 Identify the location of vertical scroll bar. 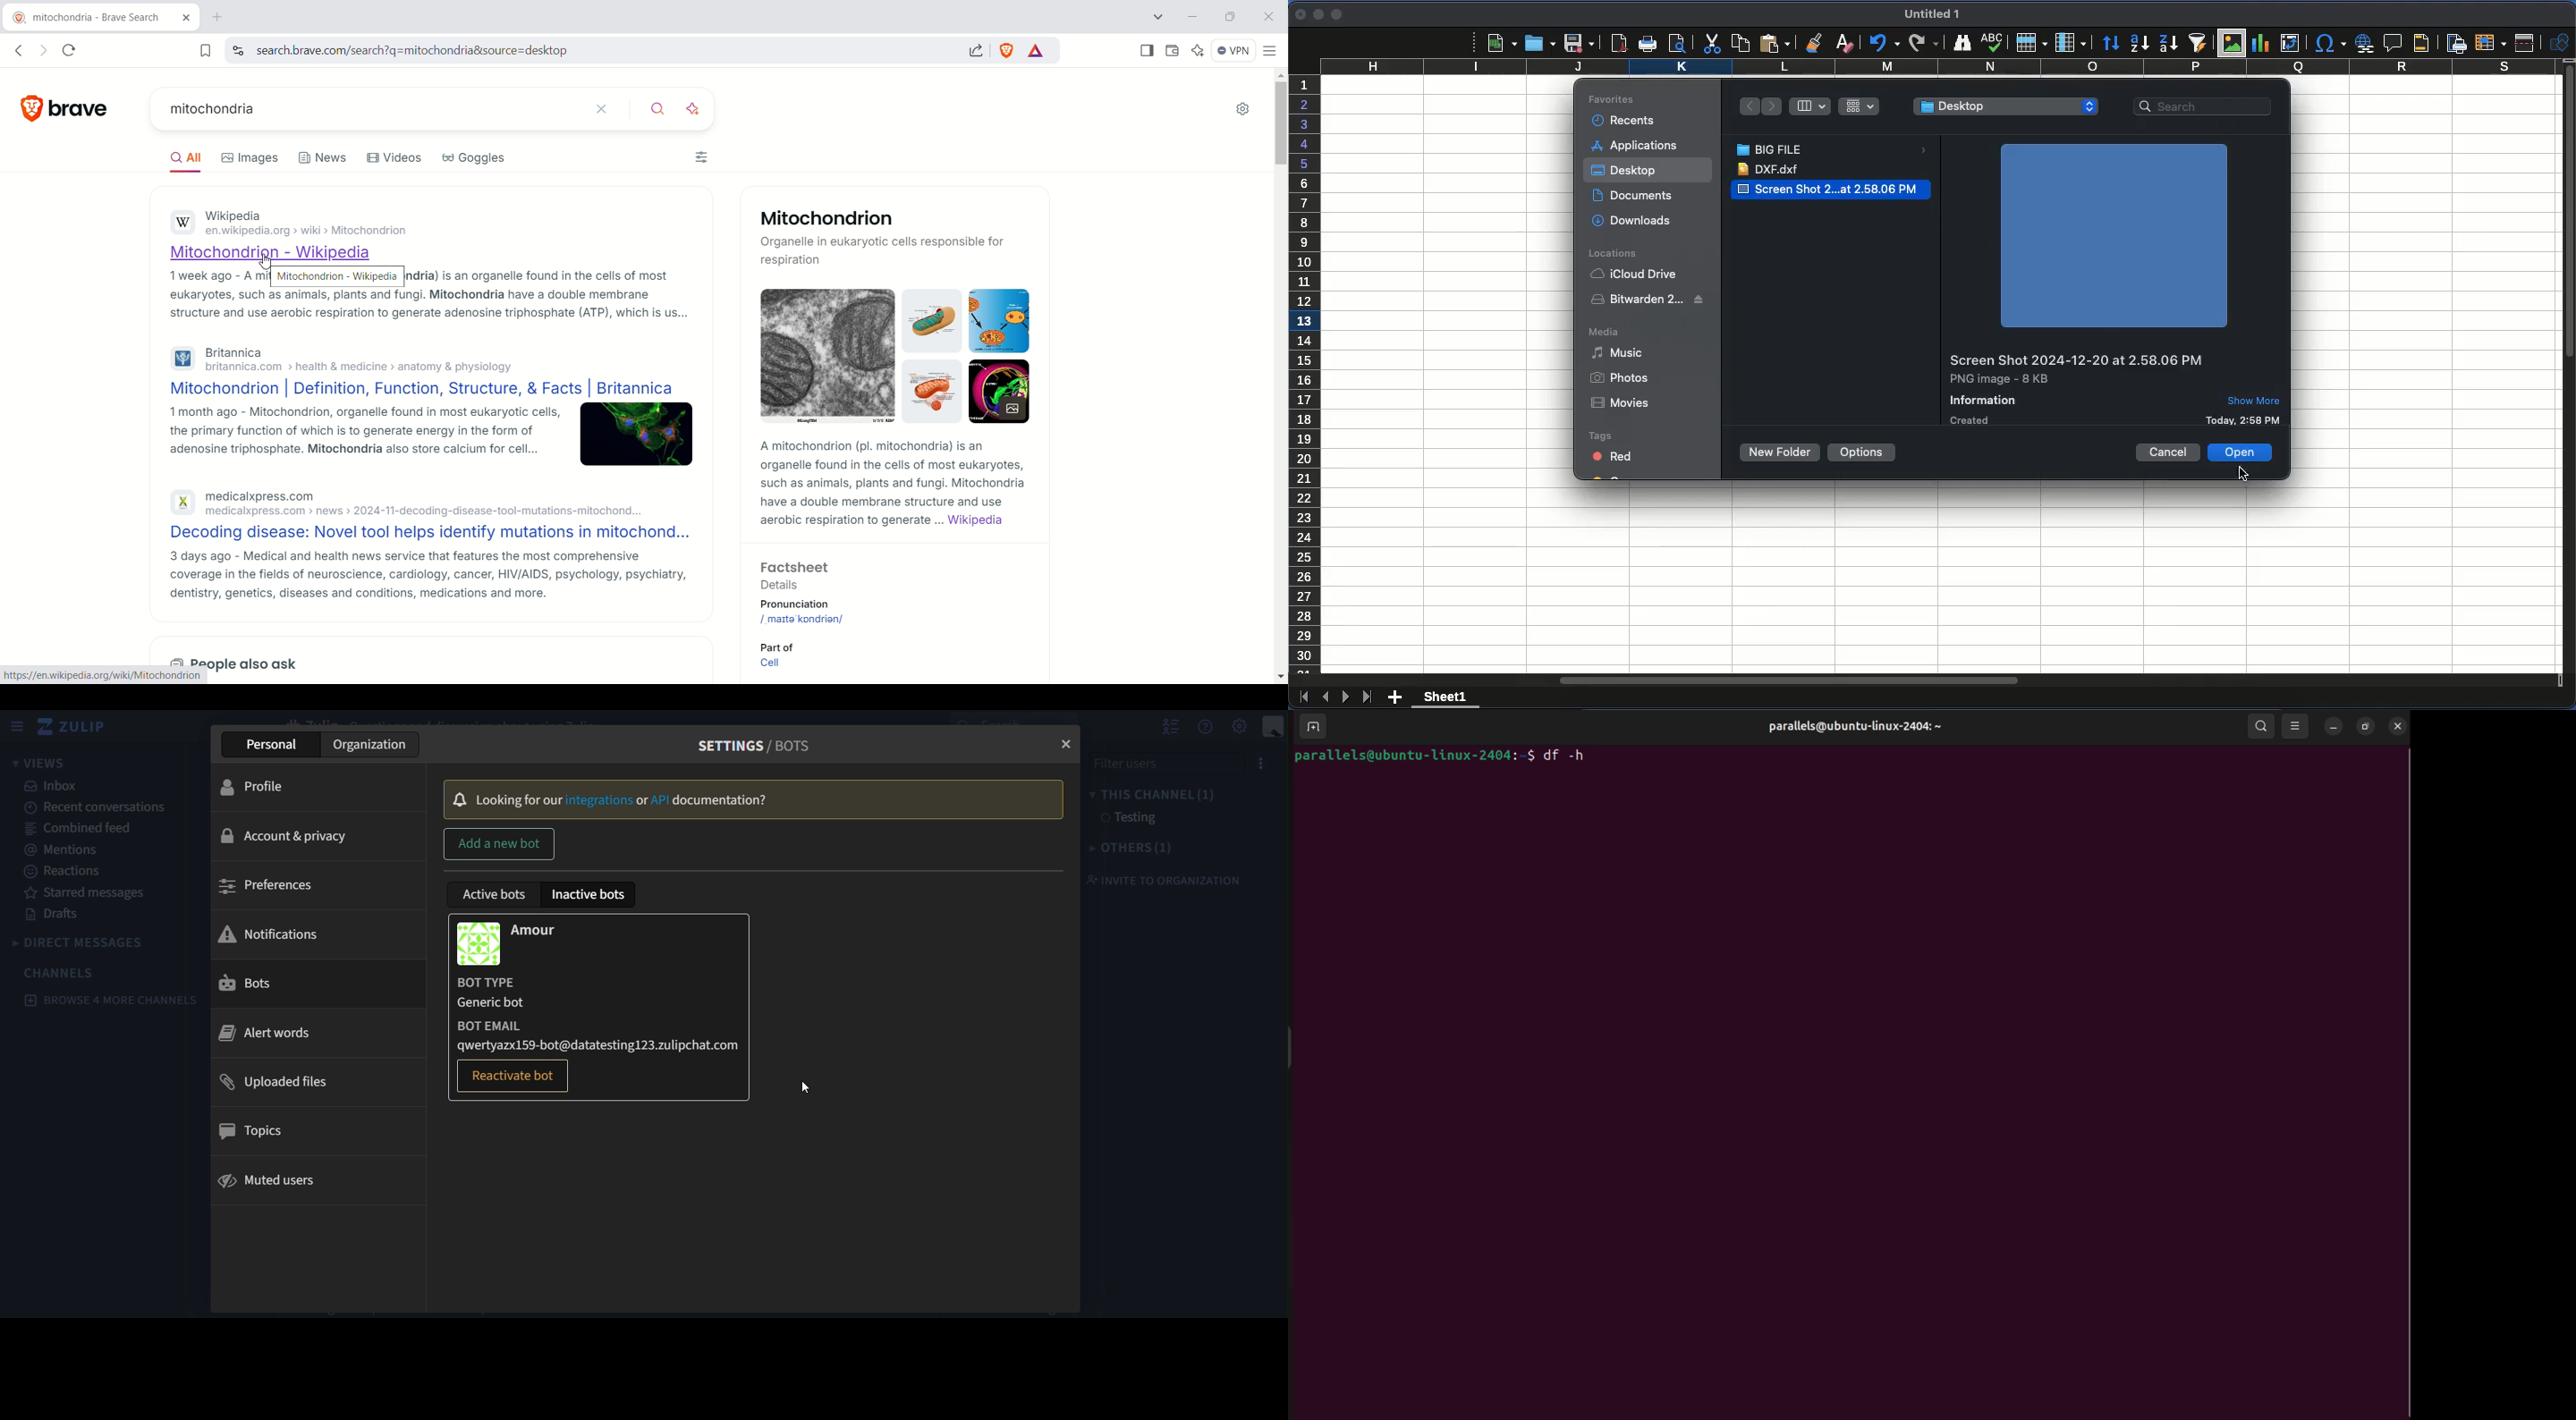
(1280, 377).